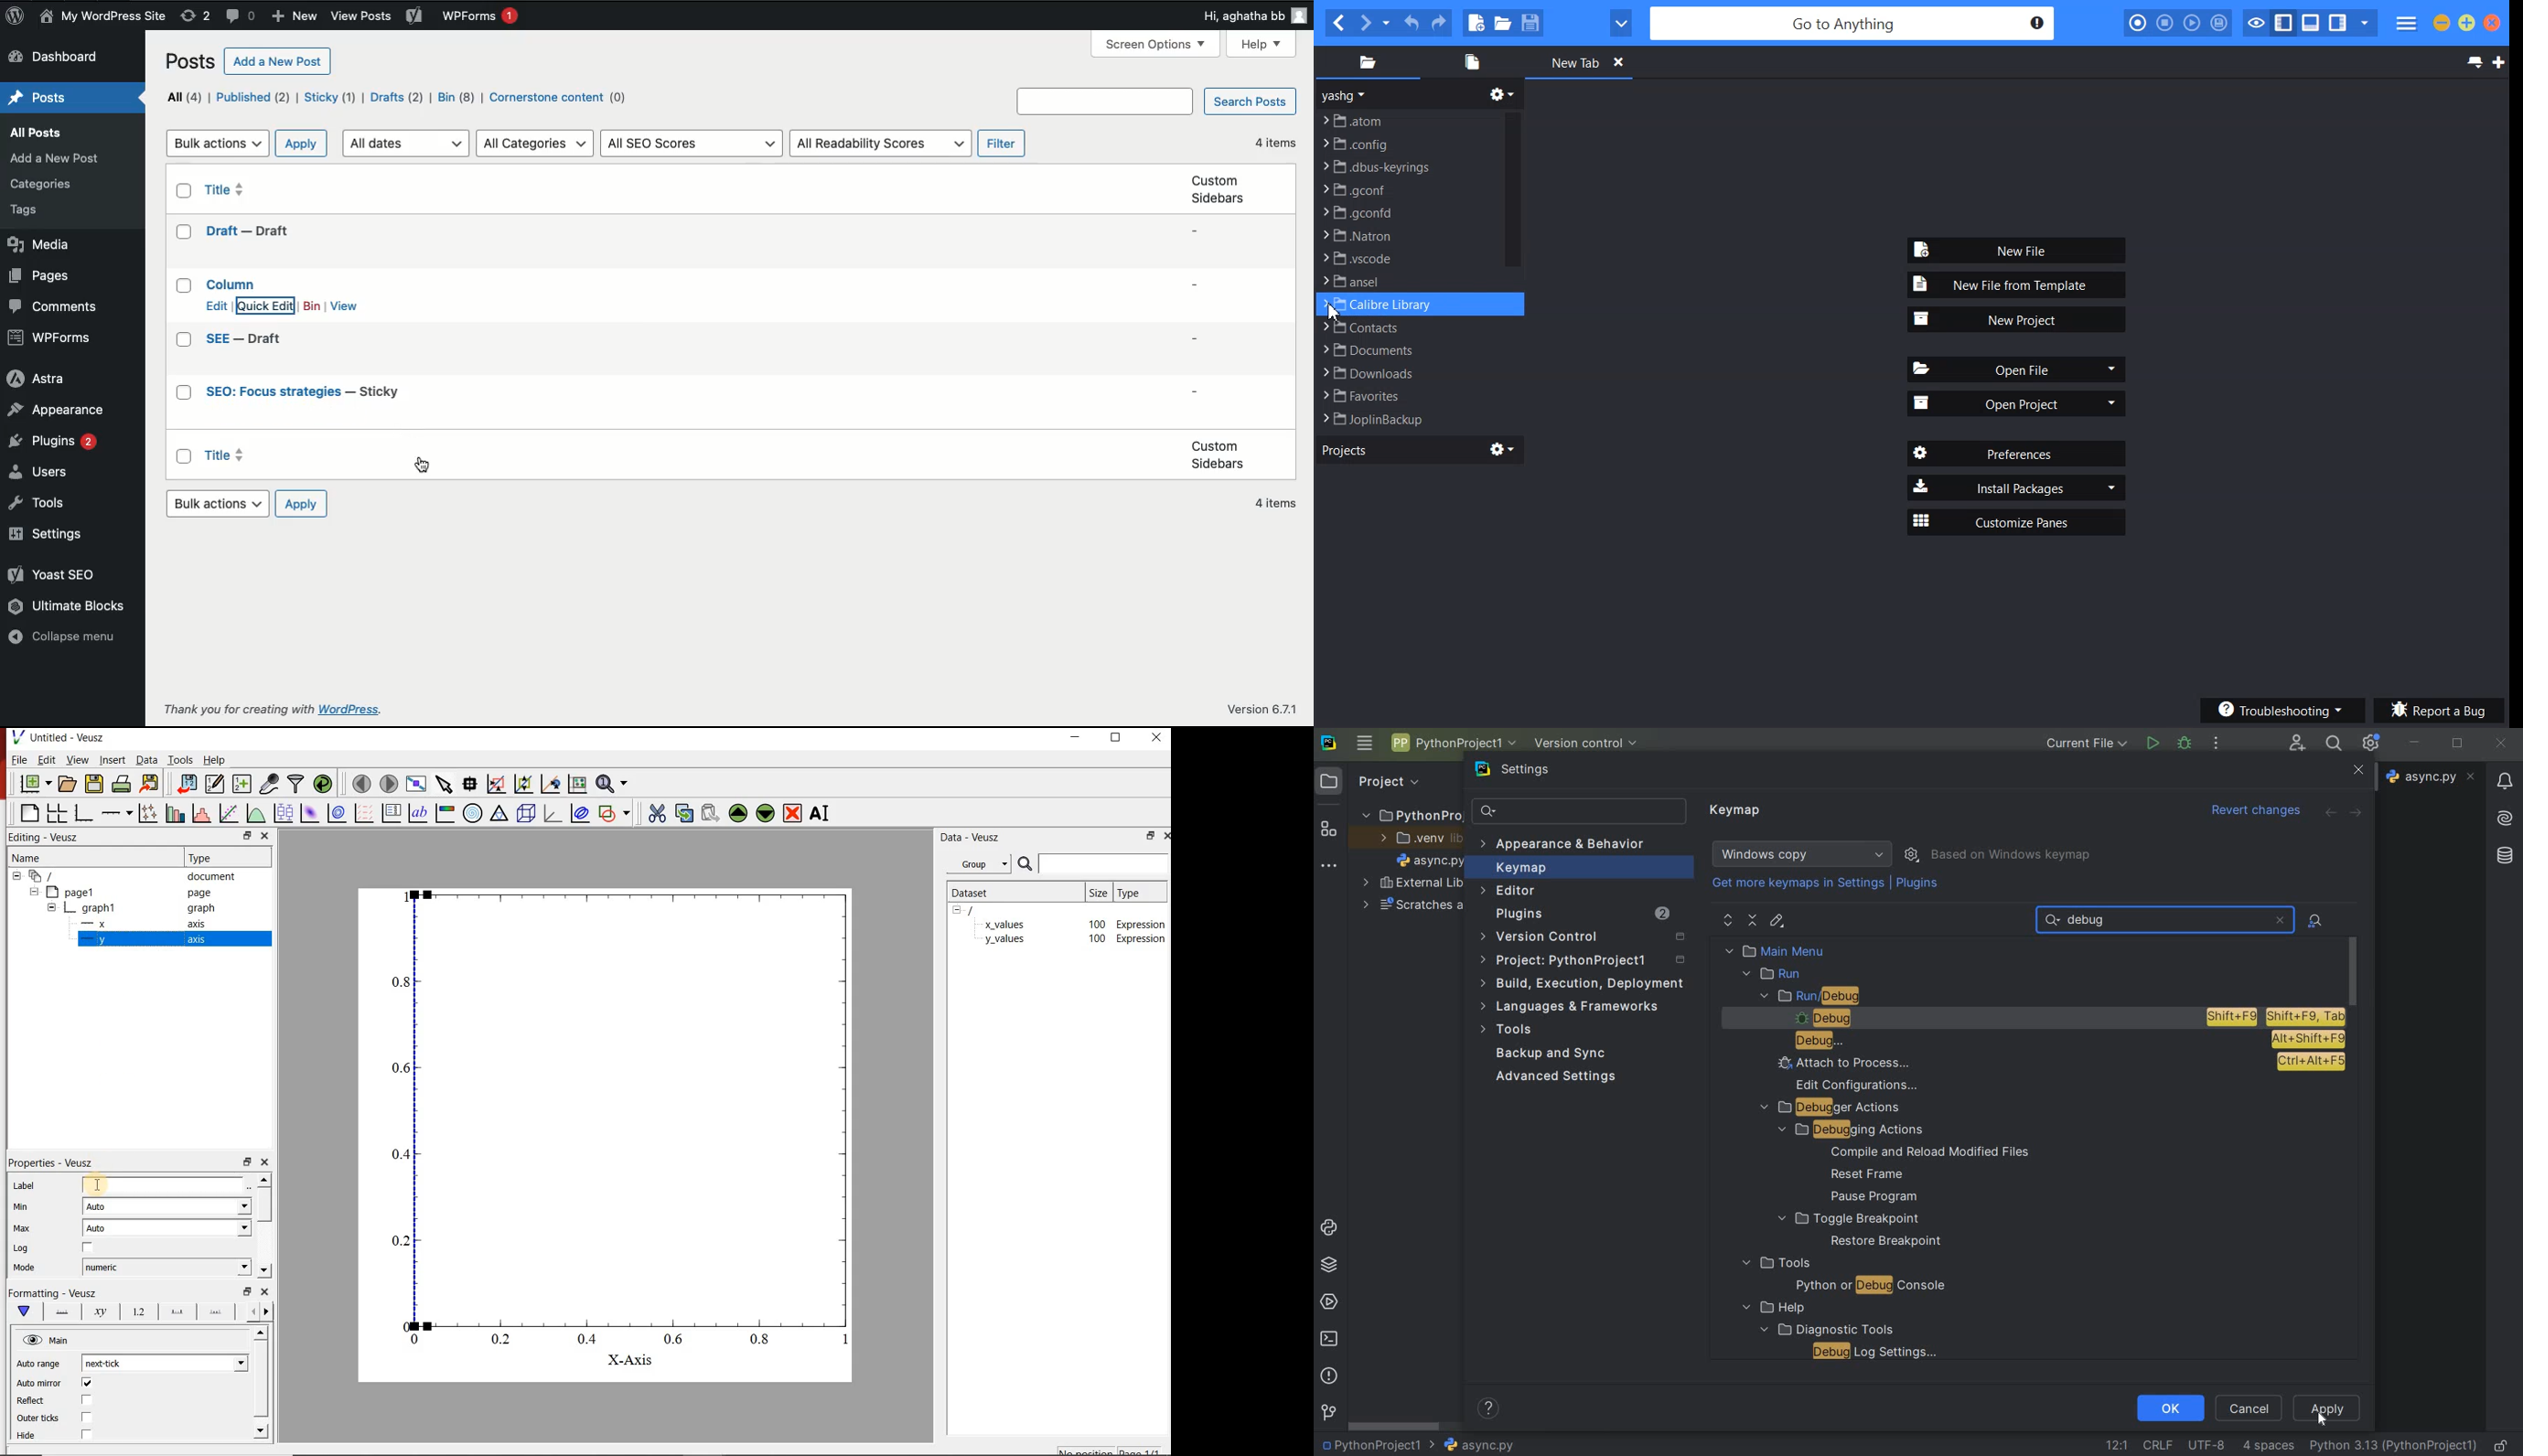 This screenshot has width=2548, height=1456. I want to click on close, so click(2357, 771).